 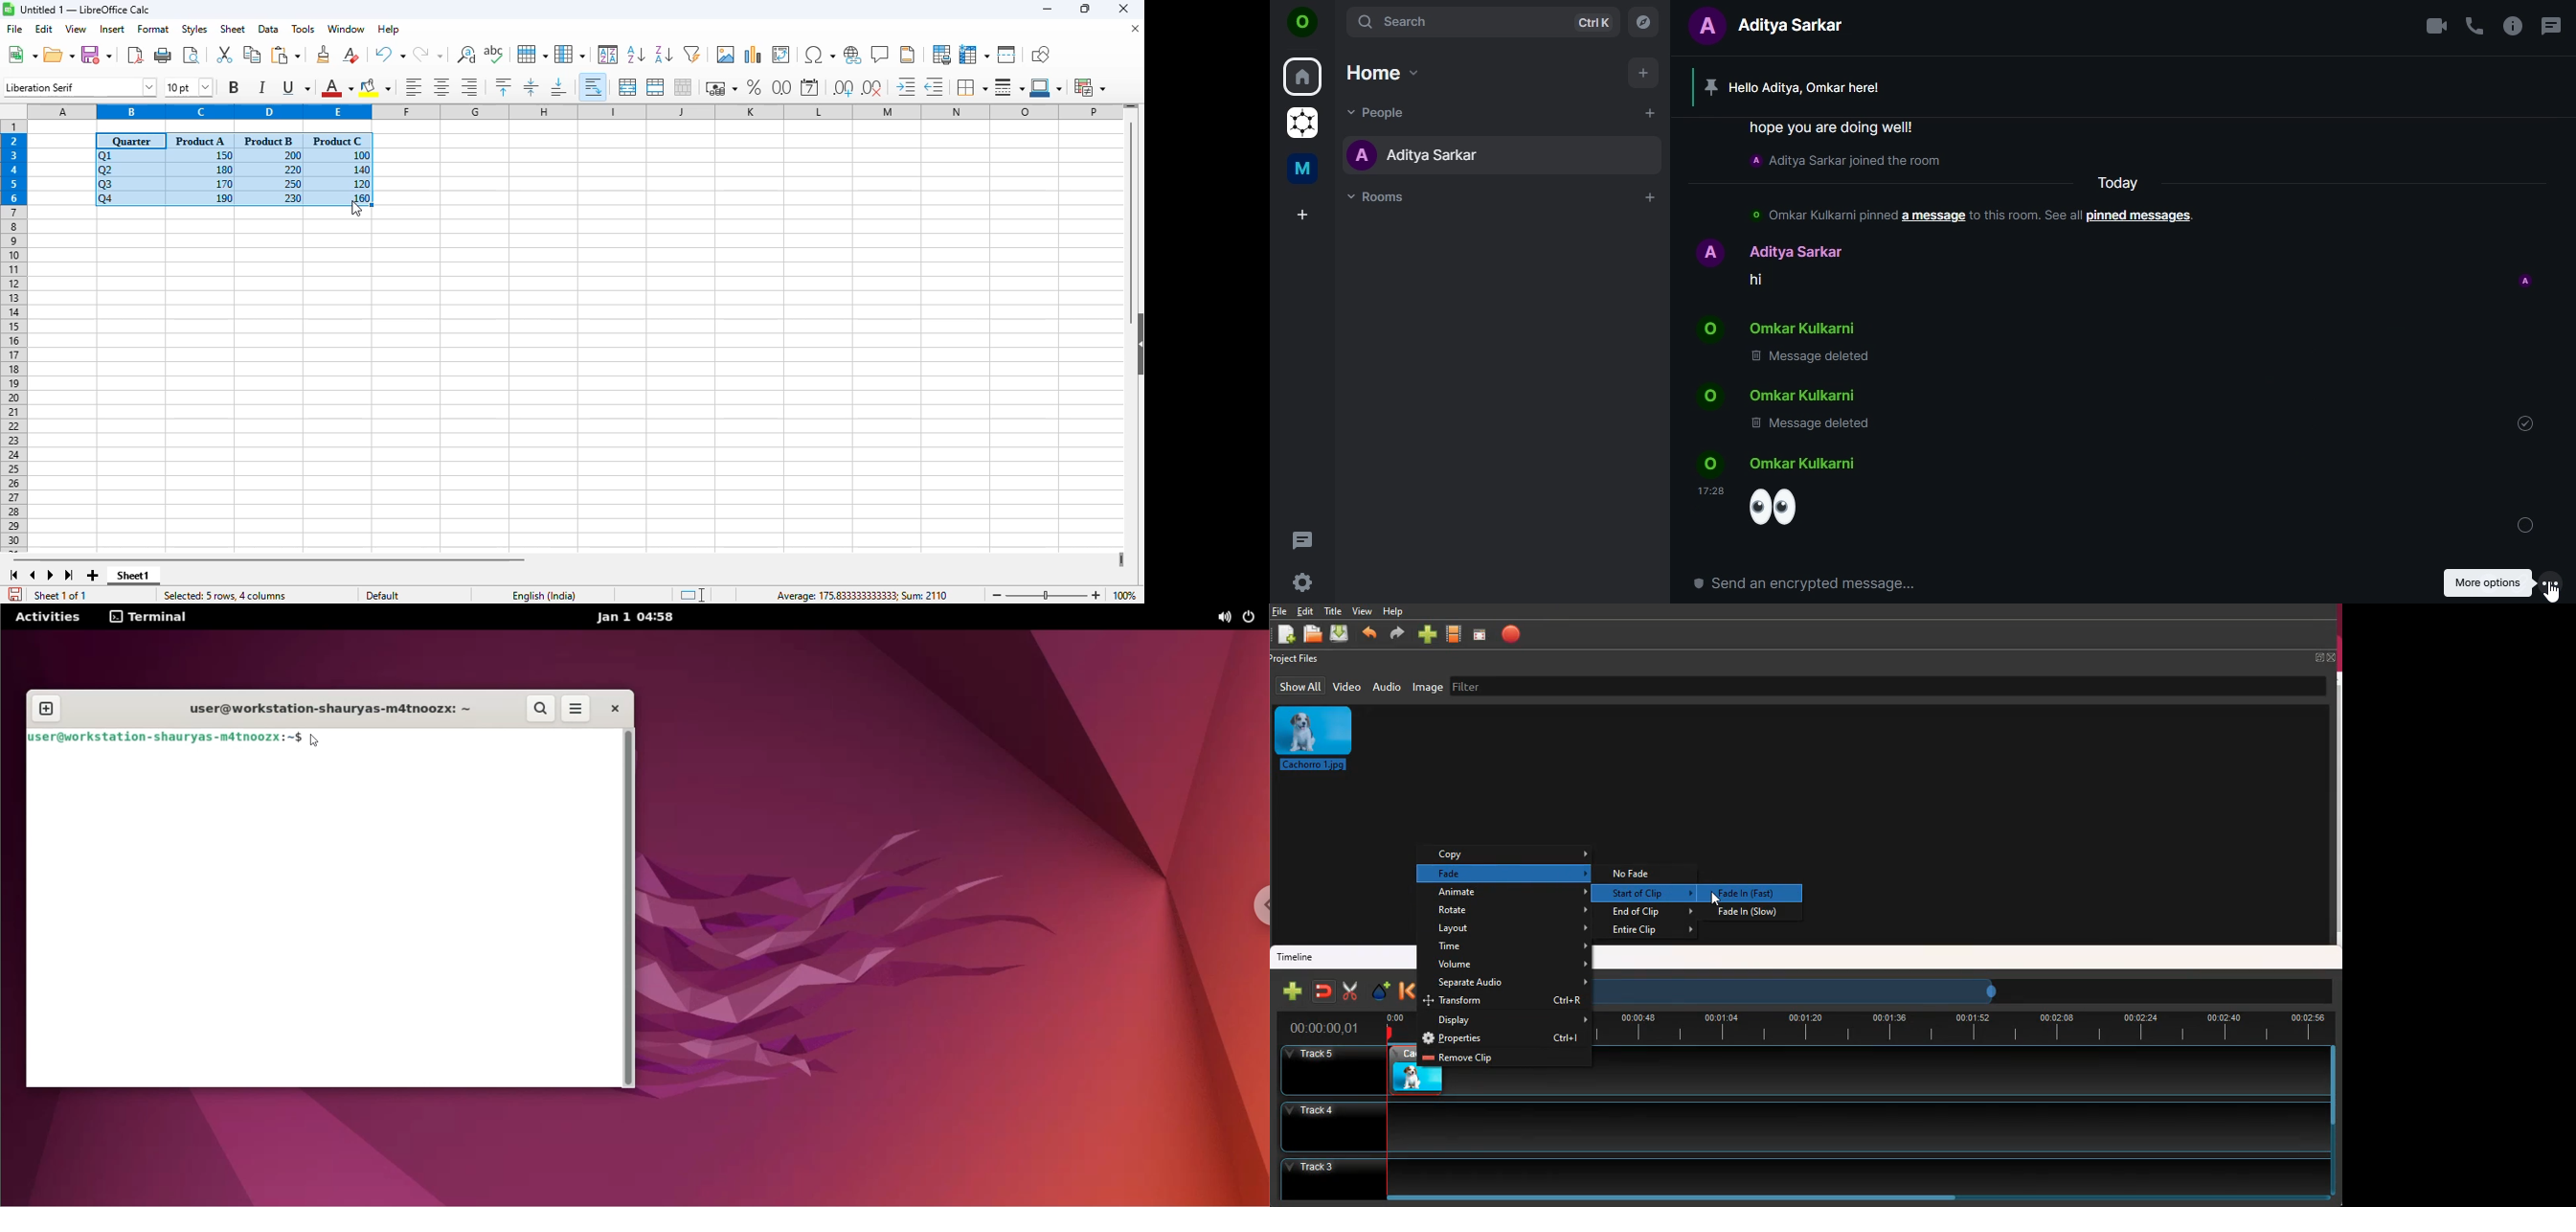 What do you see at coordinates (234, 86) in the screenshot?
I see `bold` at bounding box center [234, 86].